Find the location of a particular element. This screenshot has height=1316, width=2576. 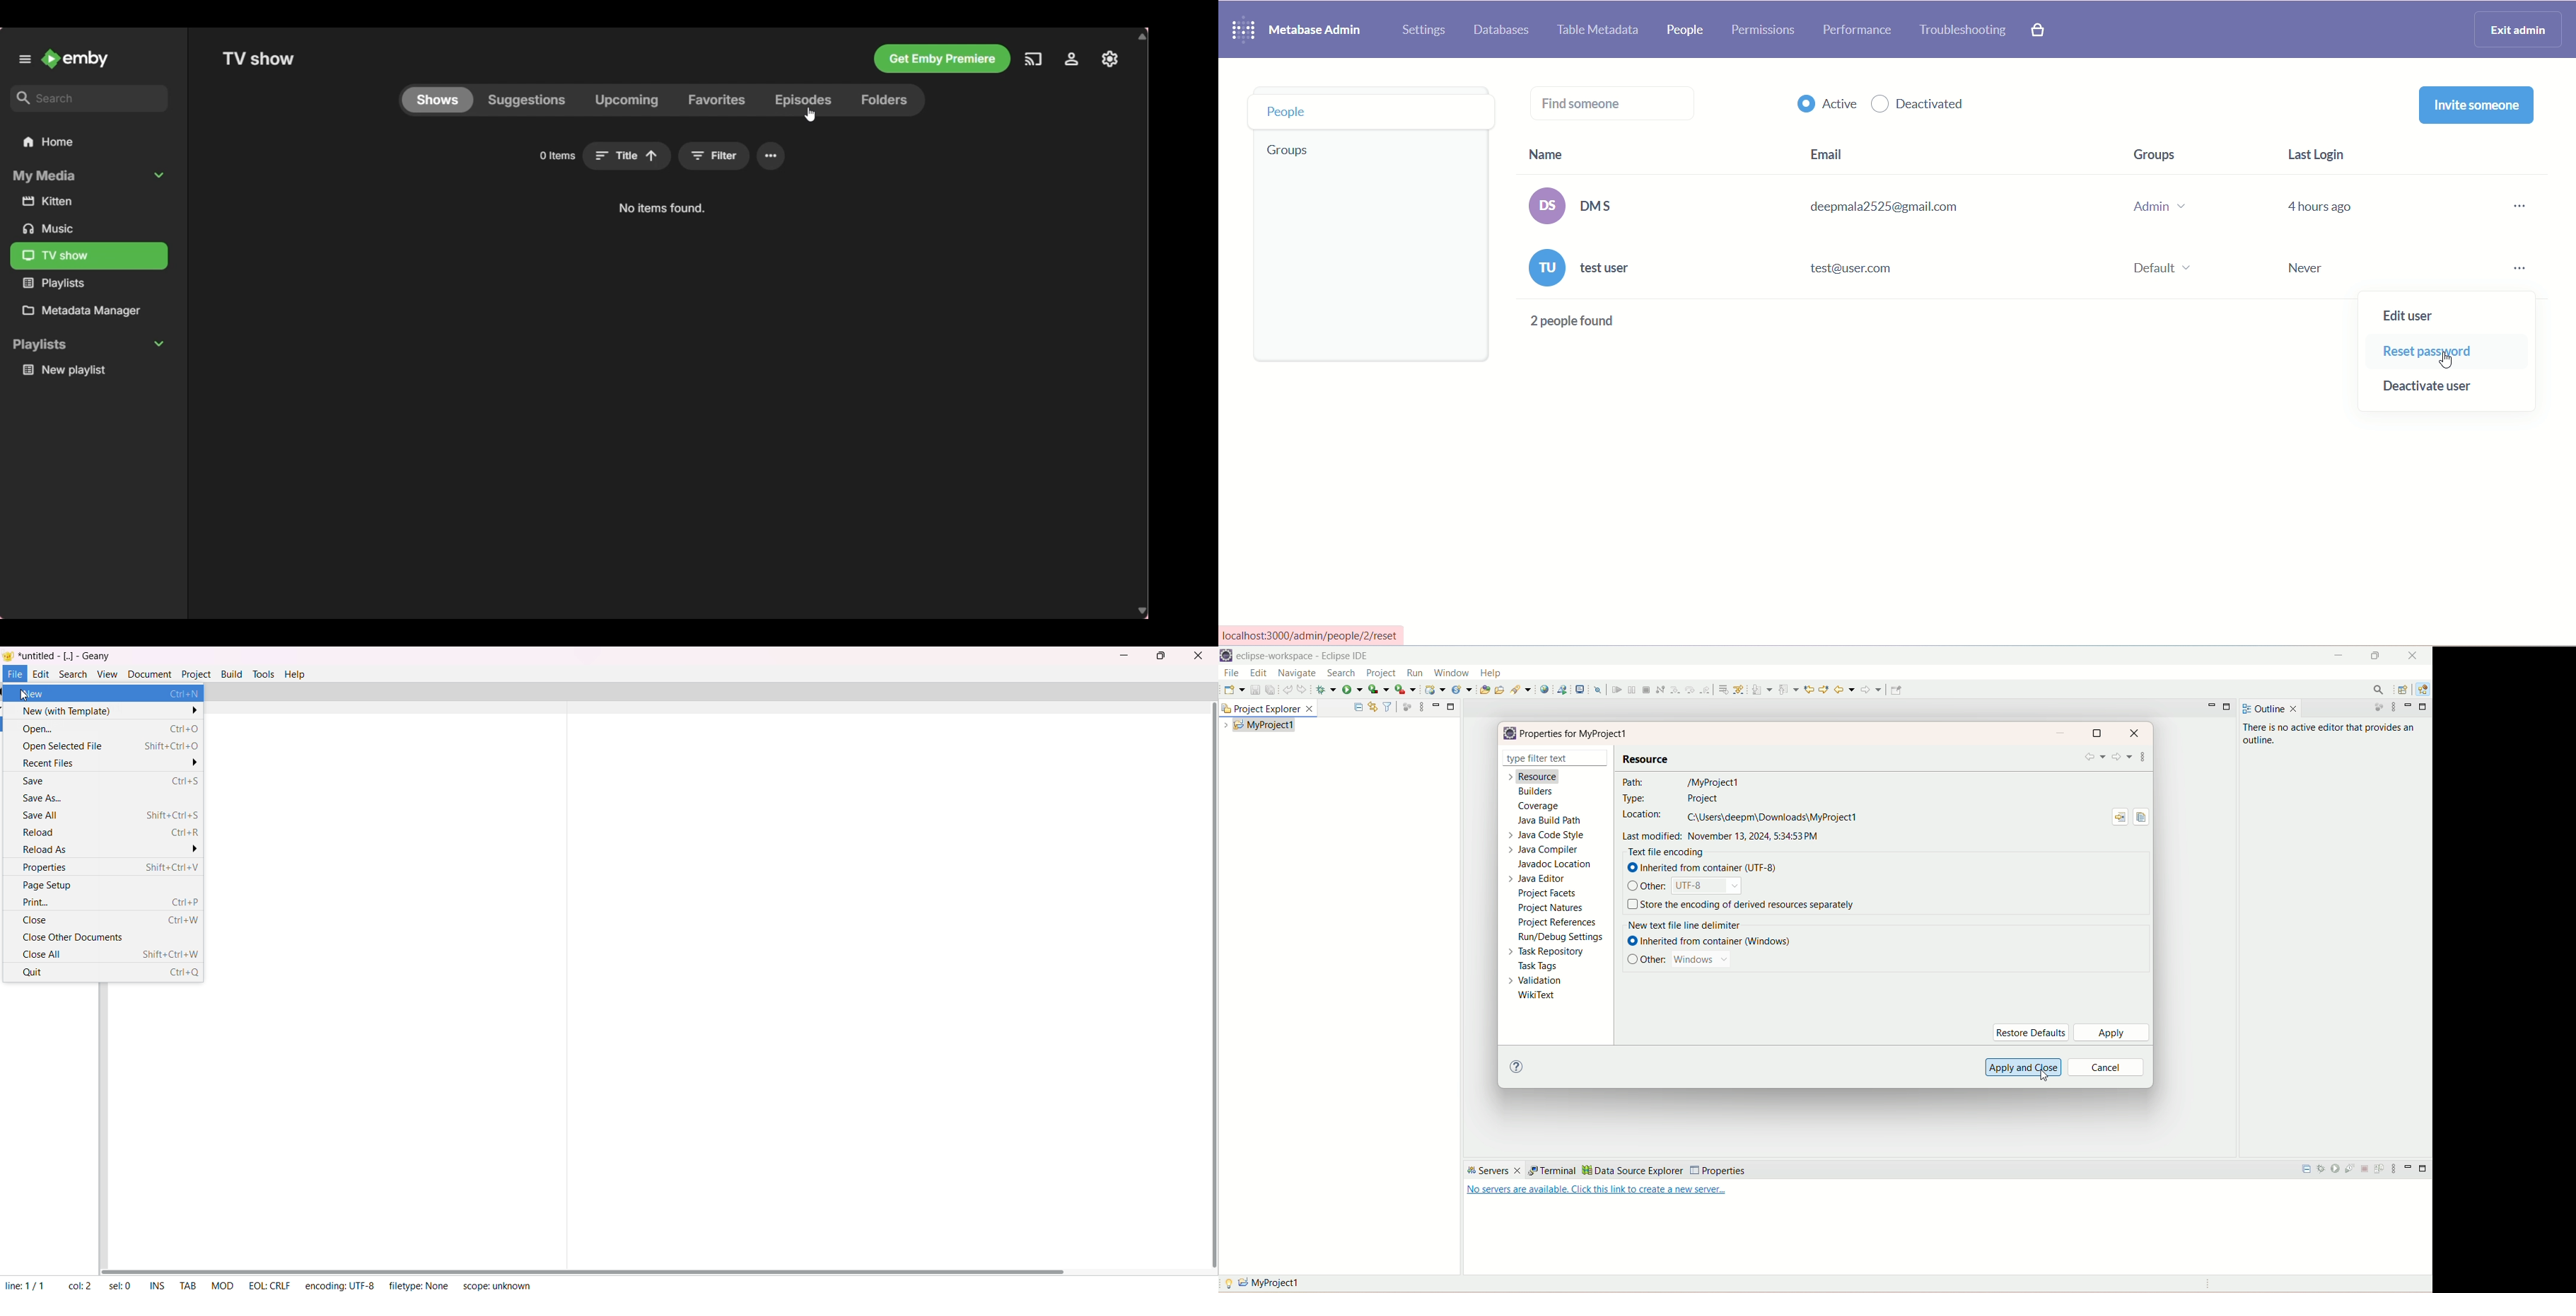

validation is located at coordinates (1533, 981).